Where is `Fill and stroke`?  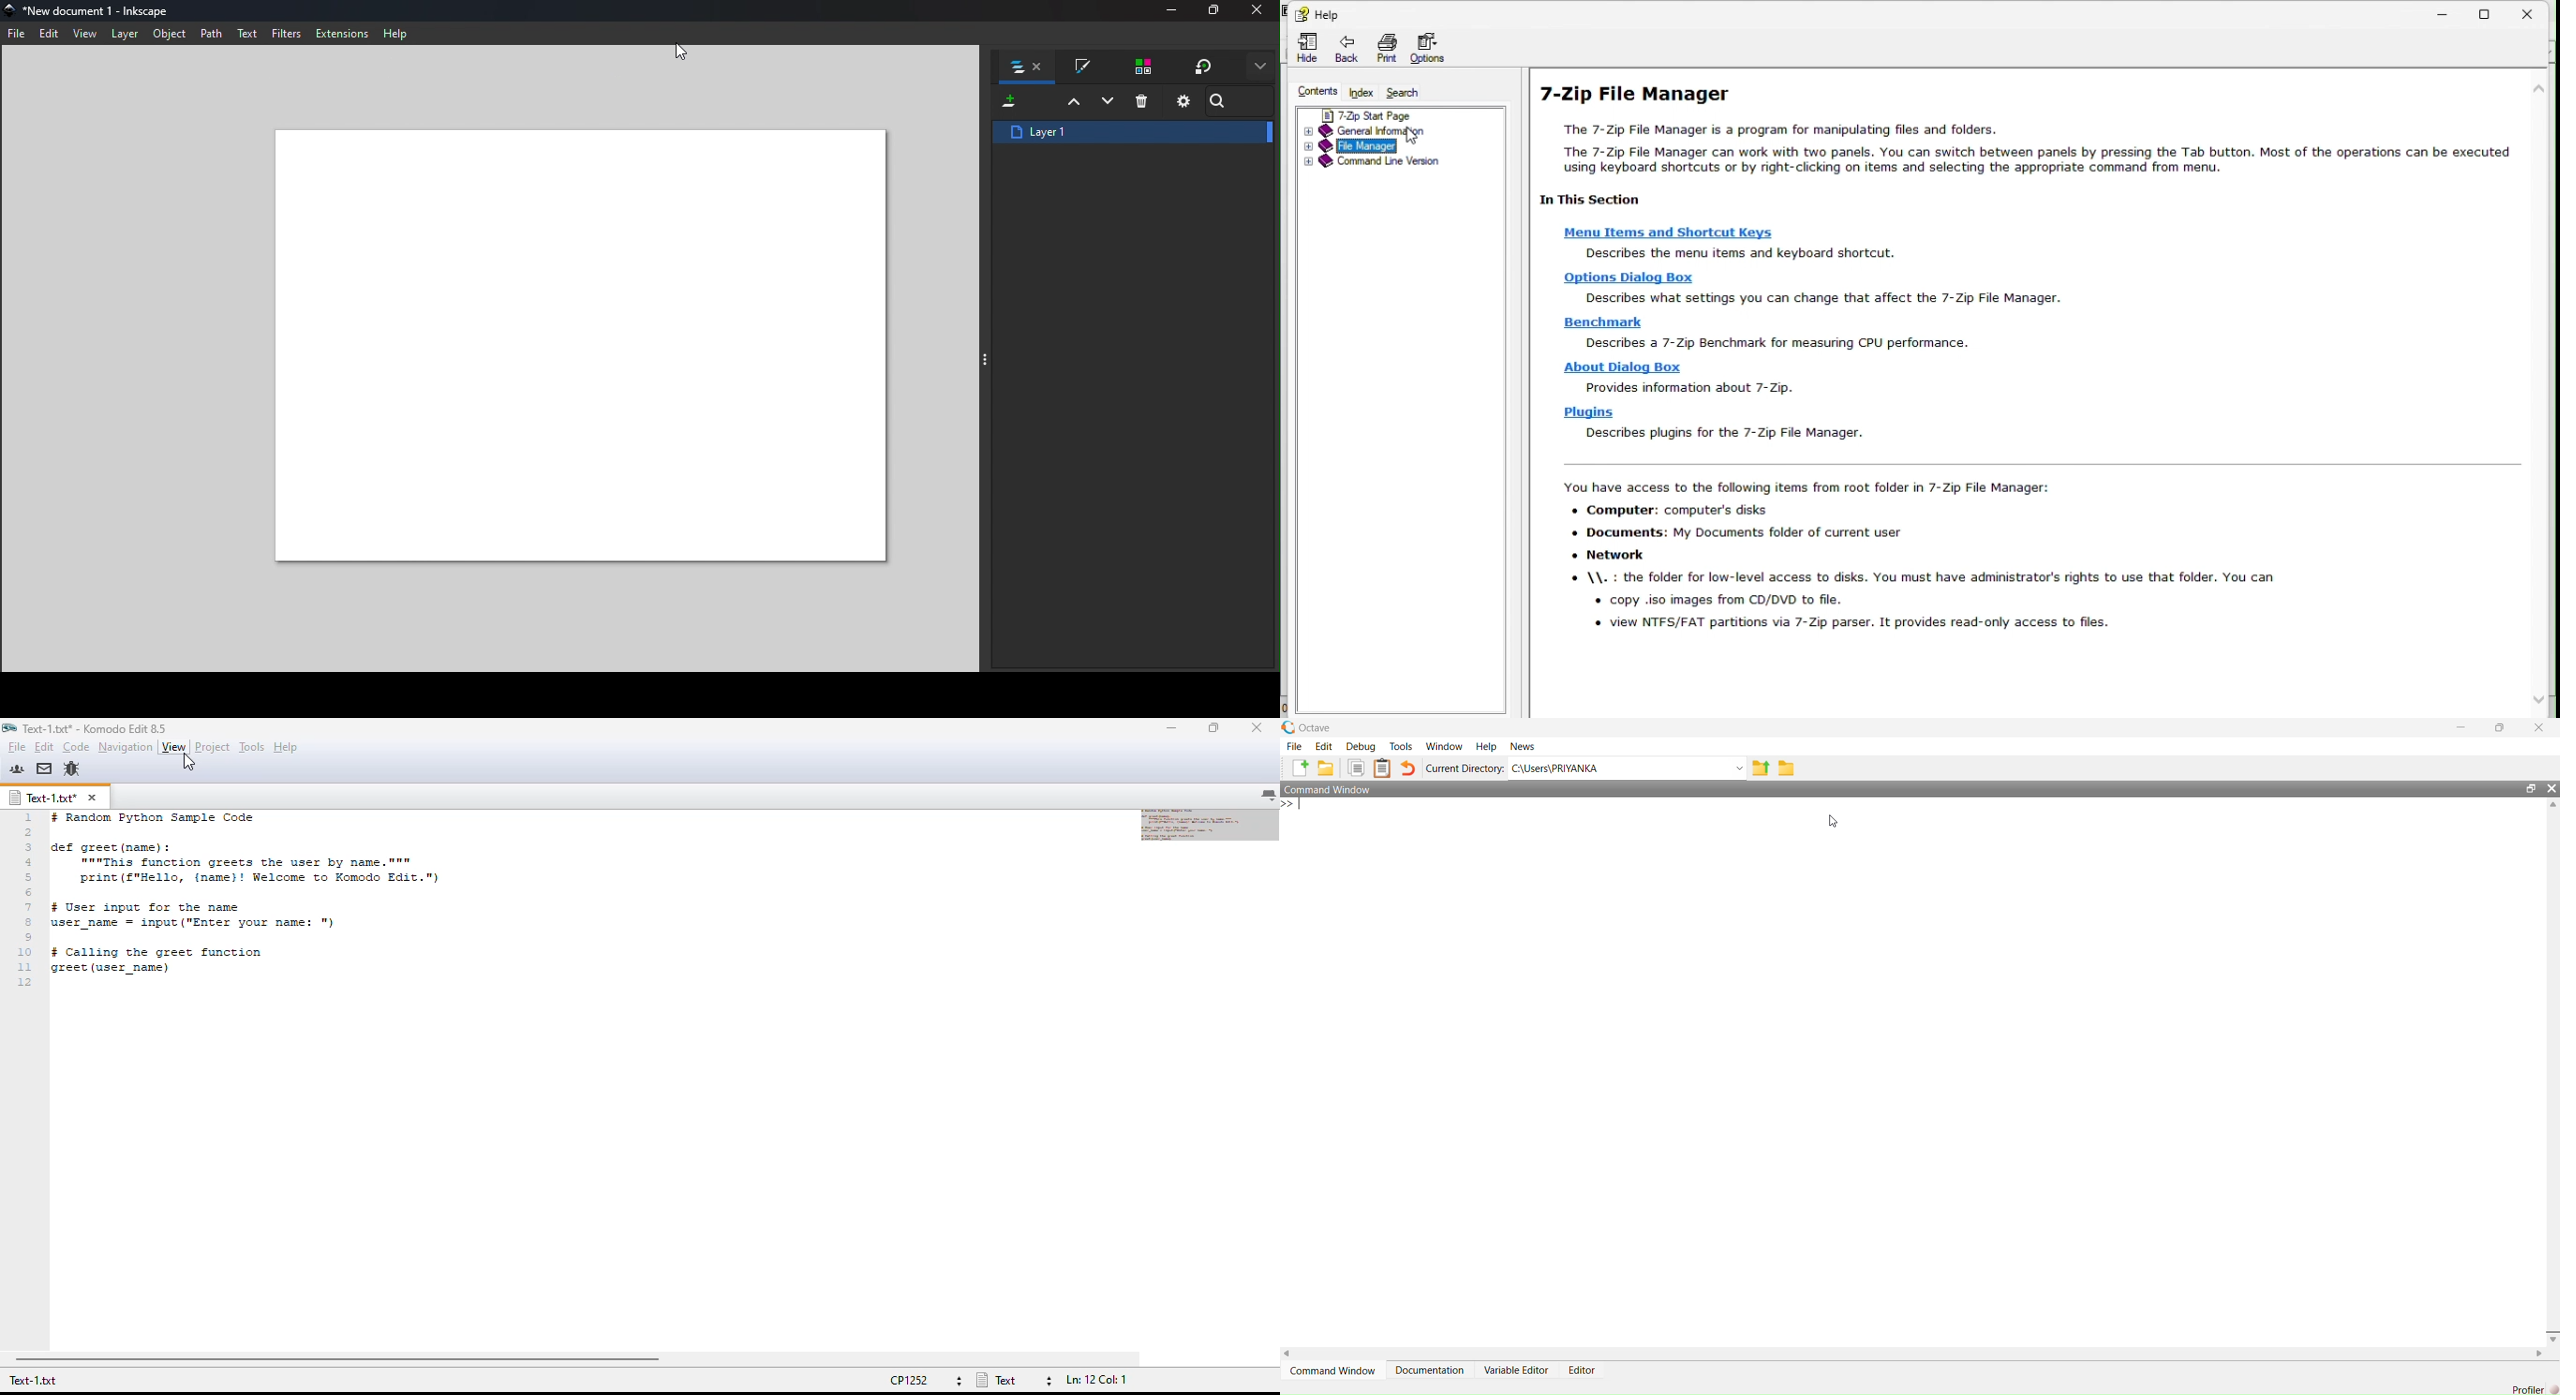 Fill and stroke is located at coordinates (1086, 68).